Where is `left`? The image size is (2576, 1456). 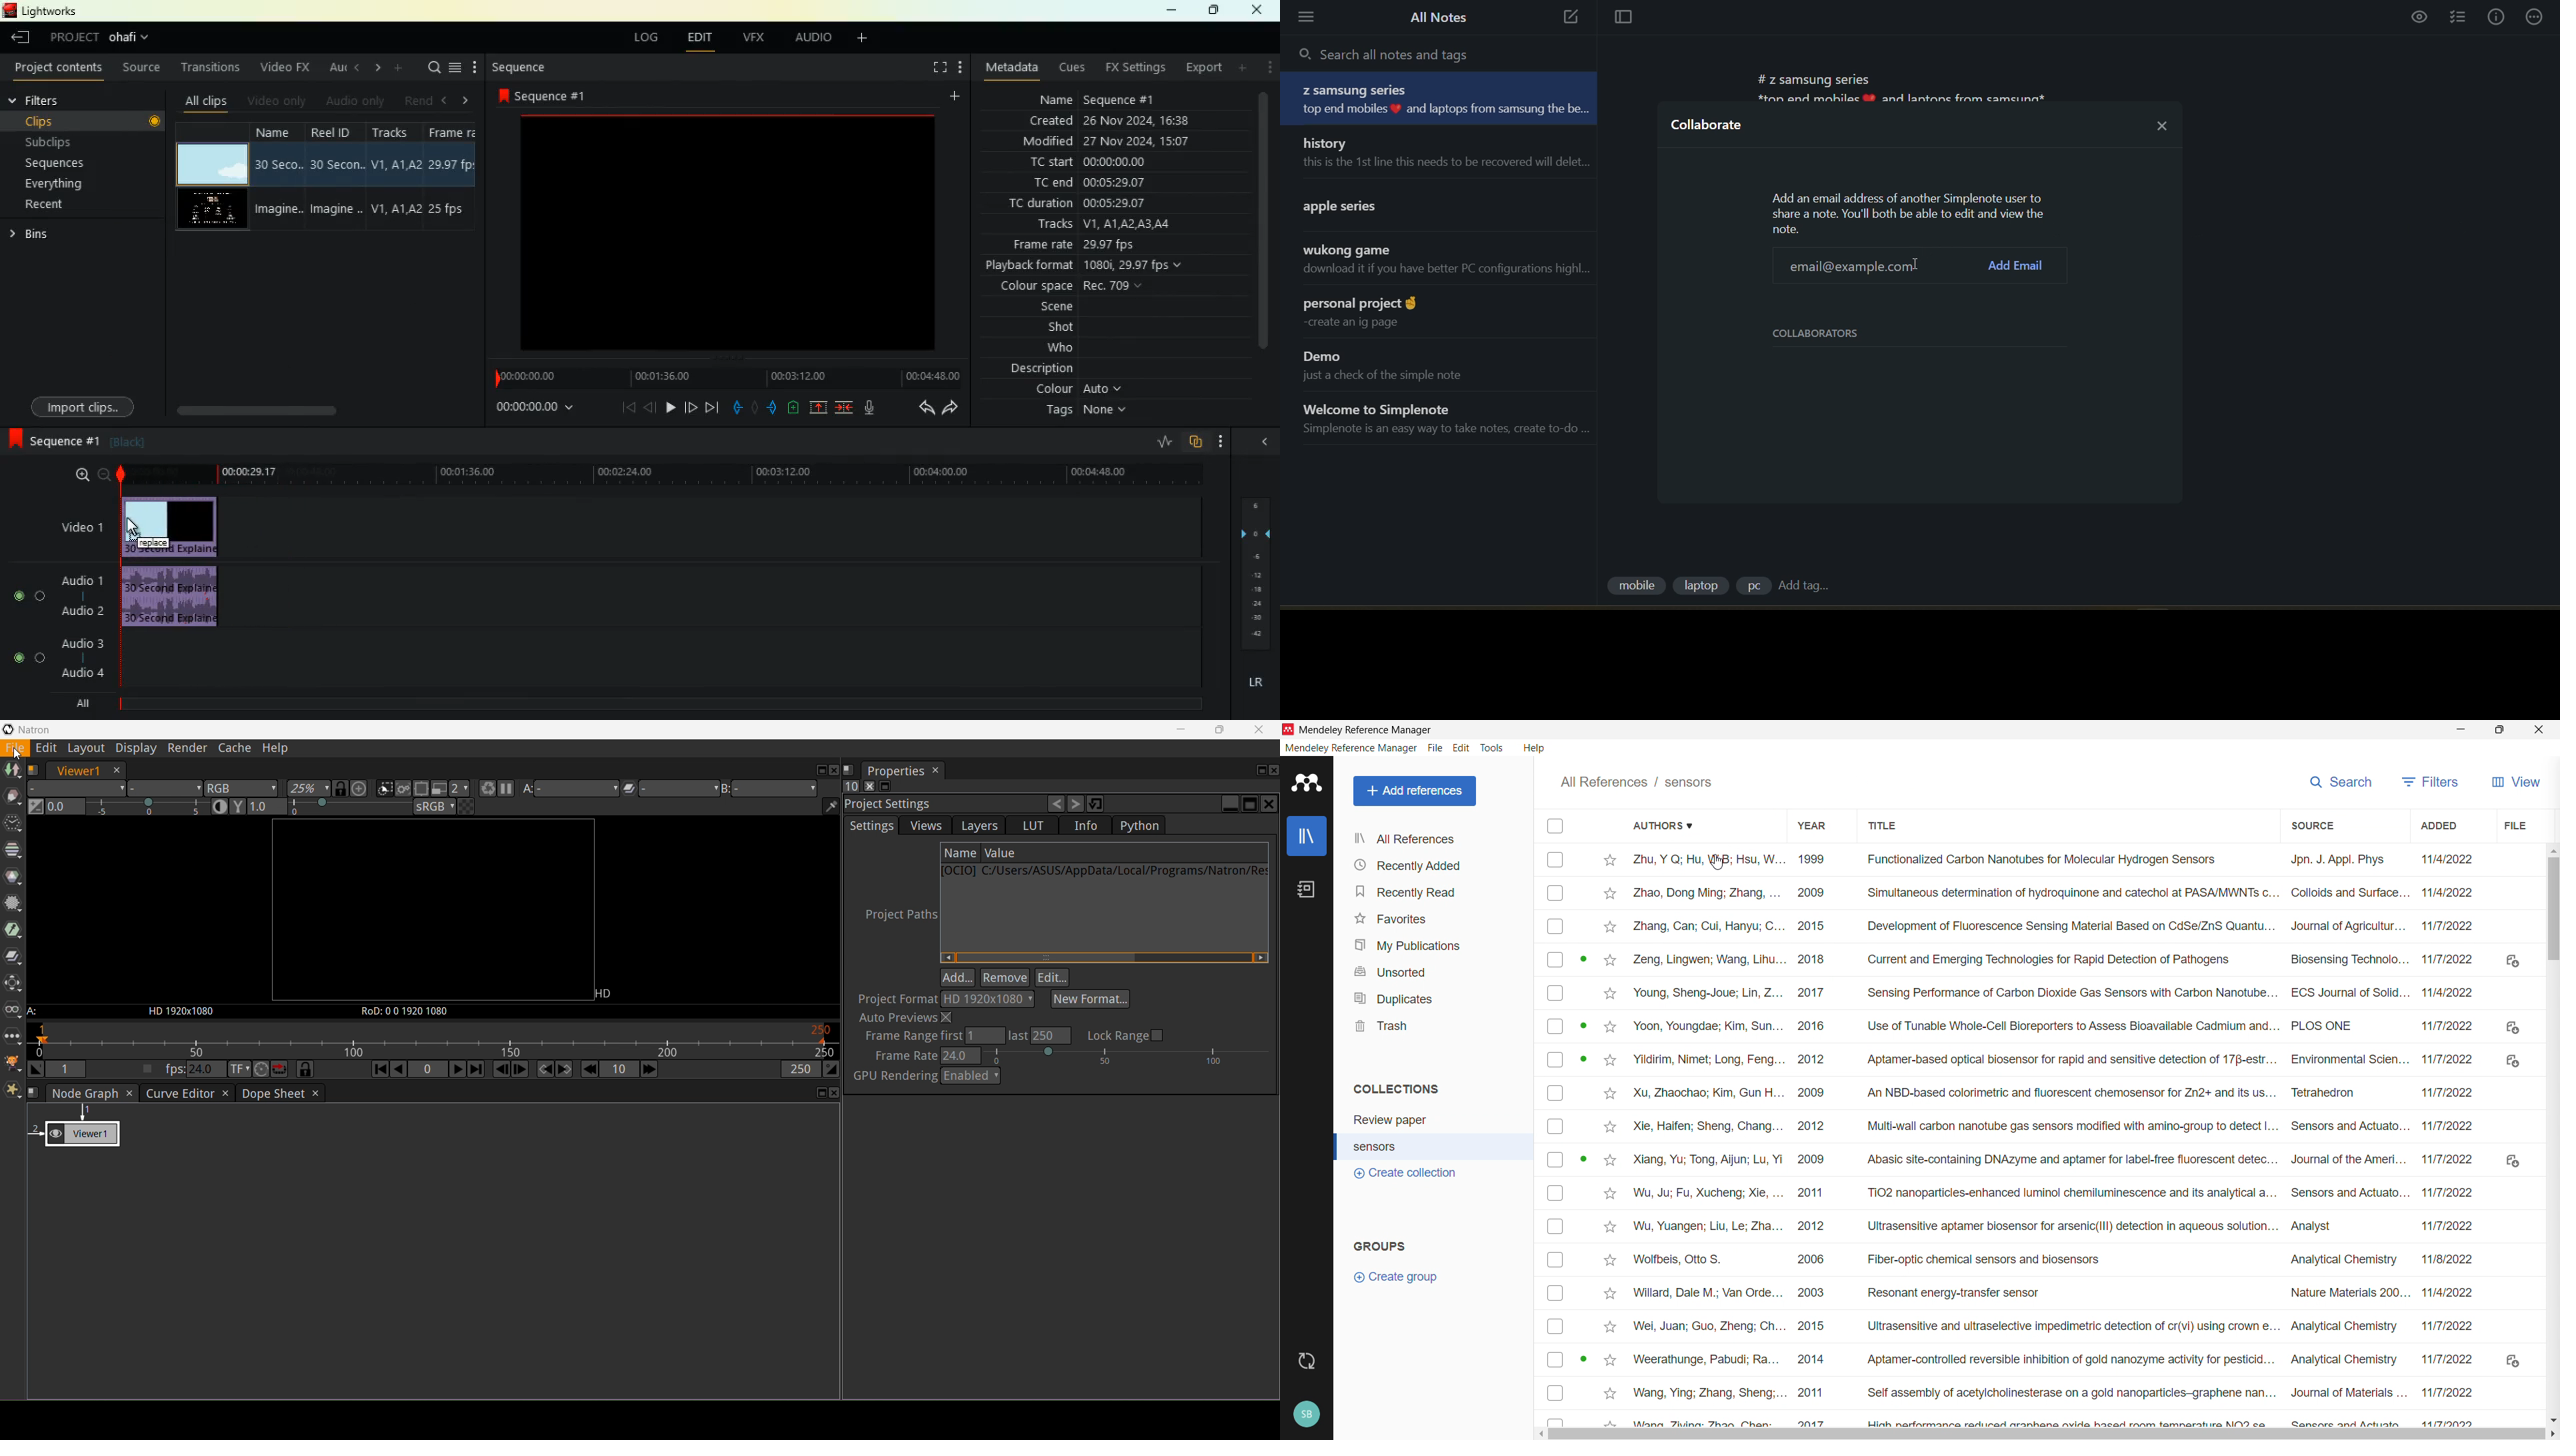 left is located at coordinates (446, 102).